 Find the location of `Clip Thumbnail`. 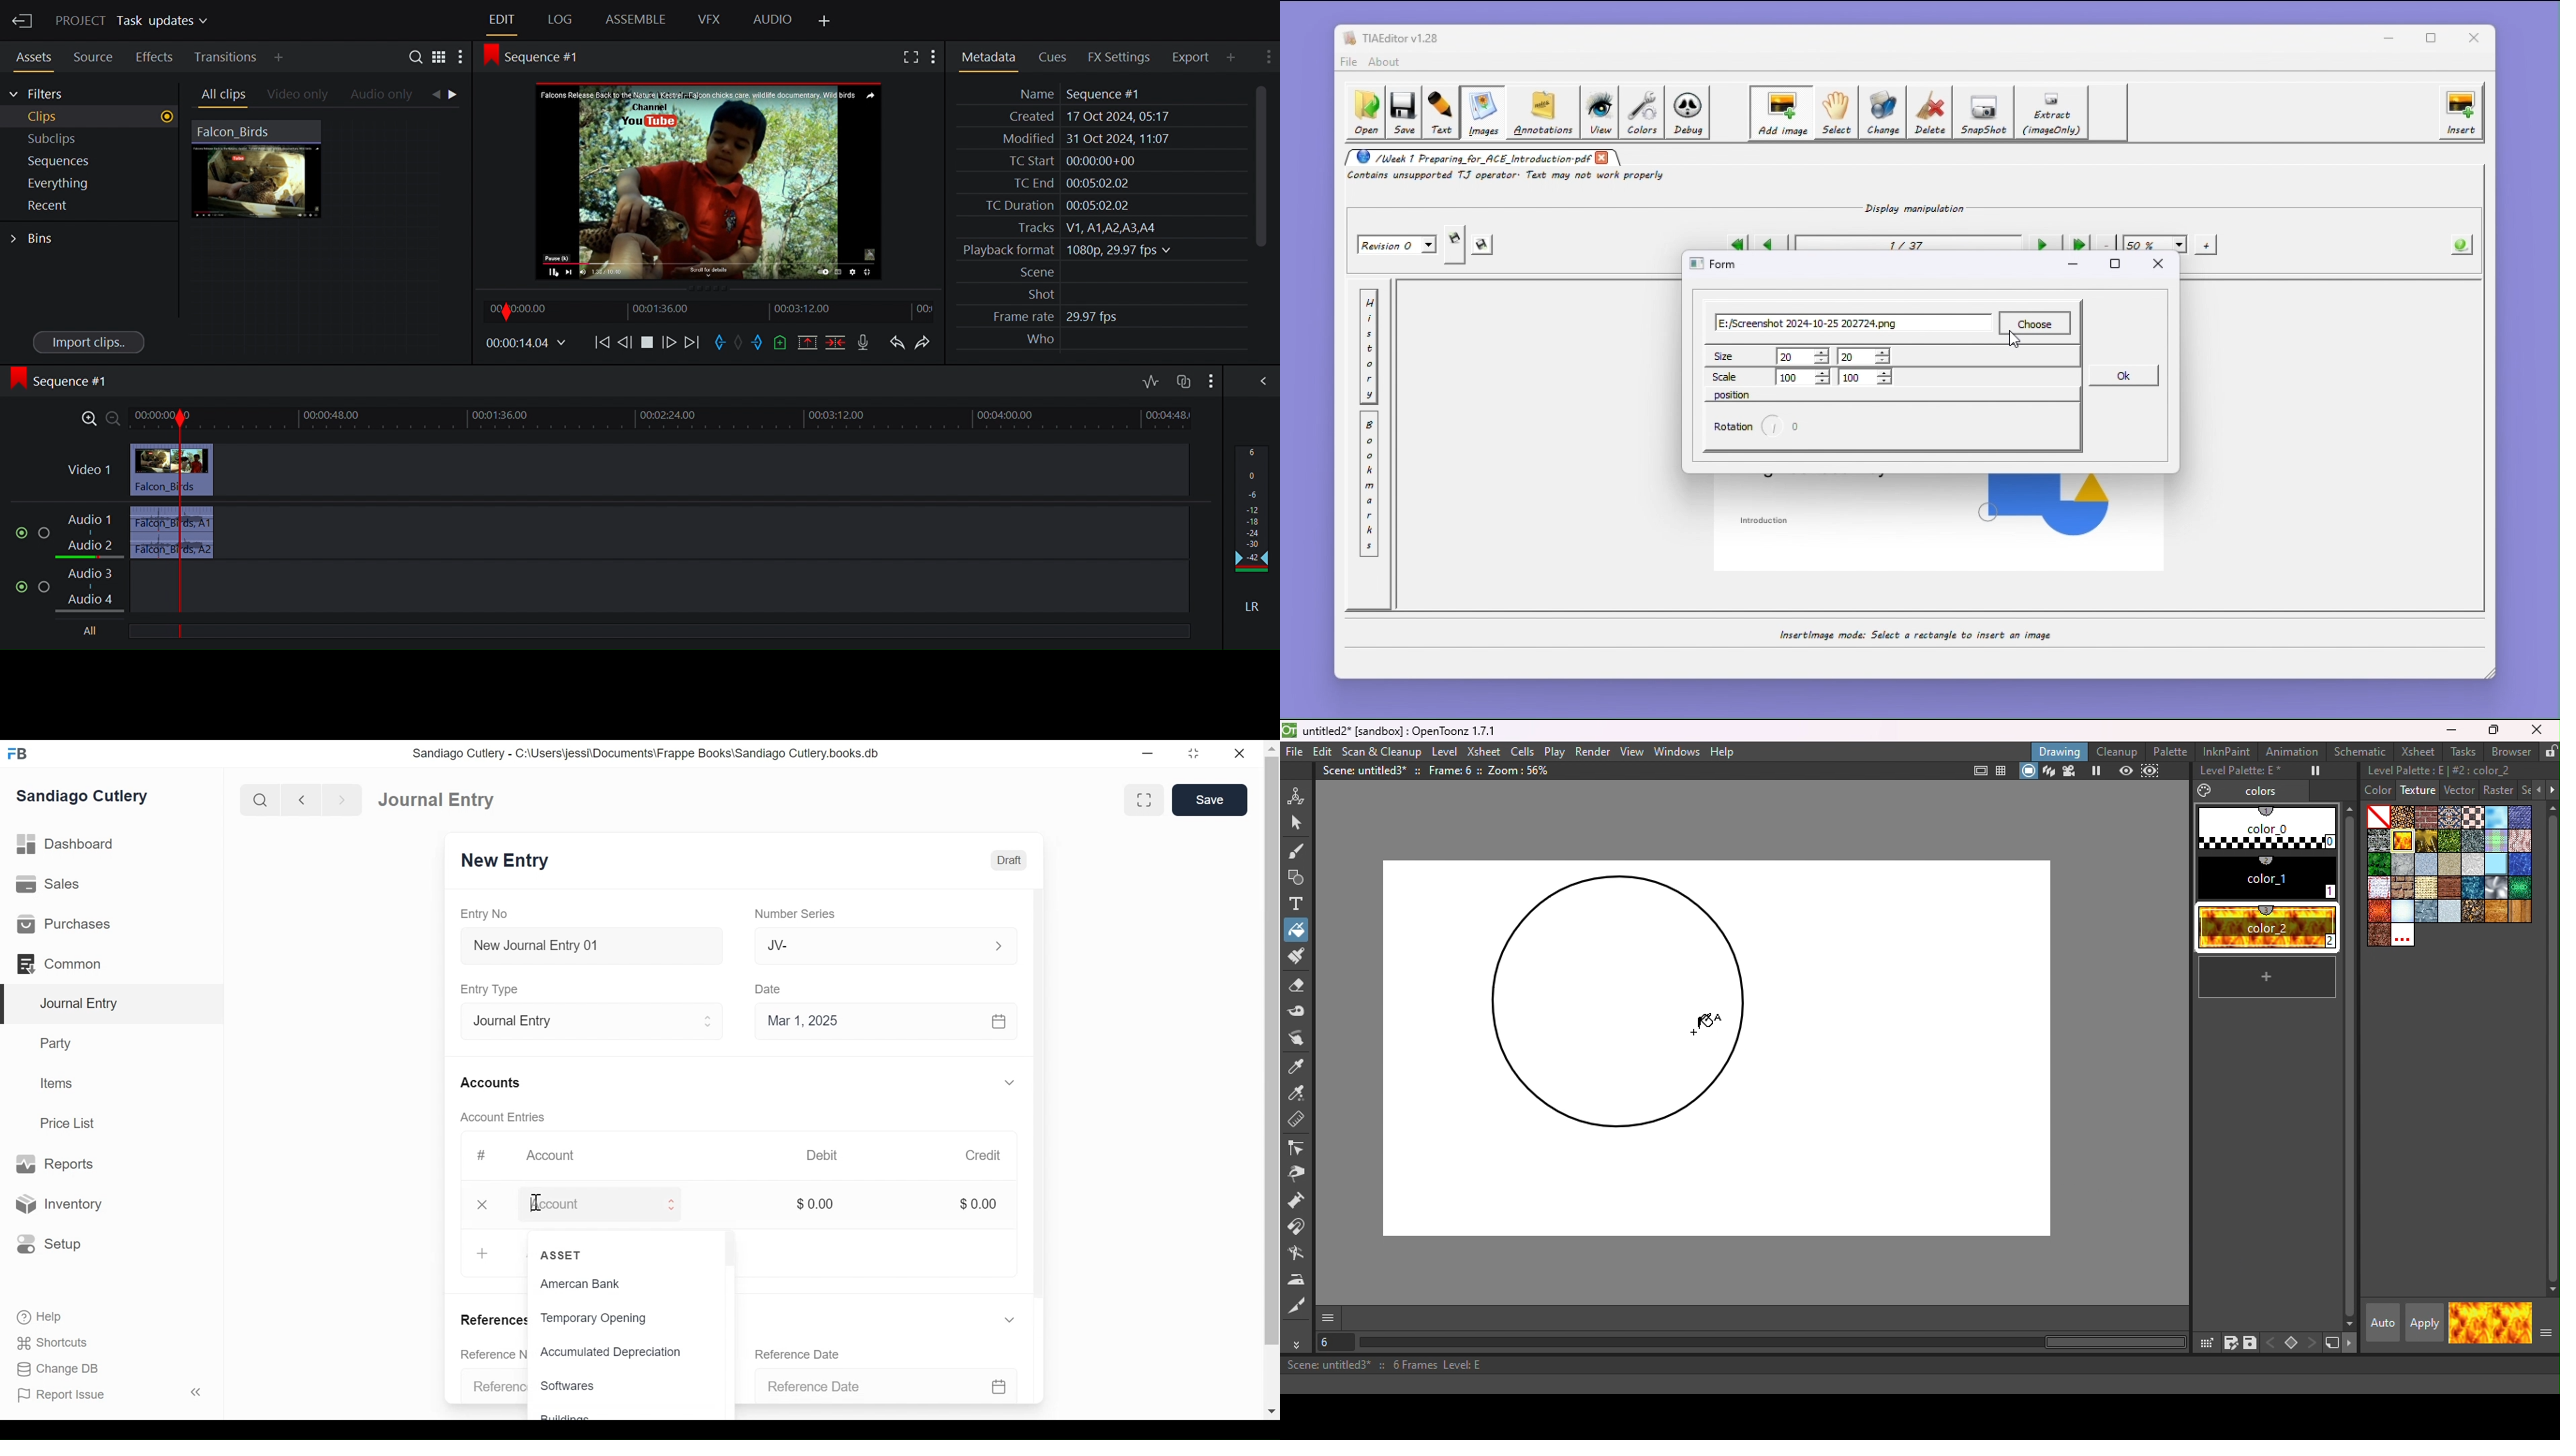

Clip Thumbnail is located at coordinates (327, 235).